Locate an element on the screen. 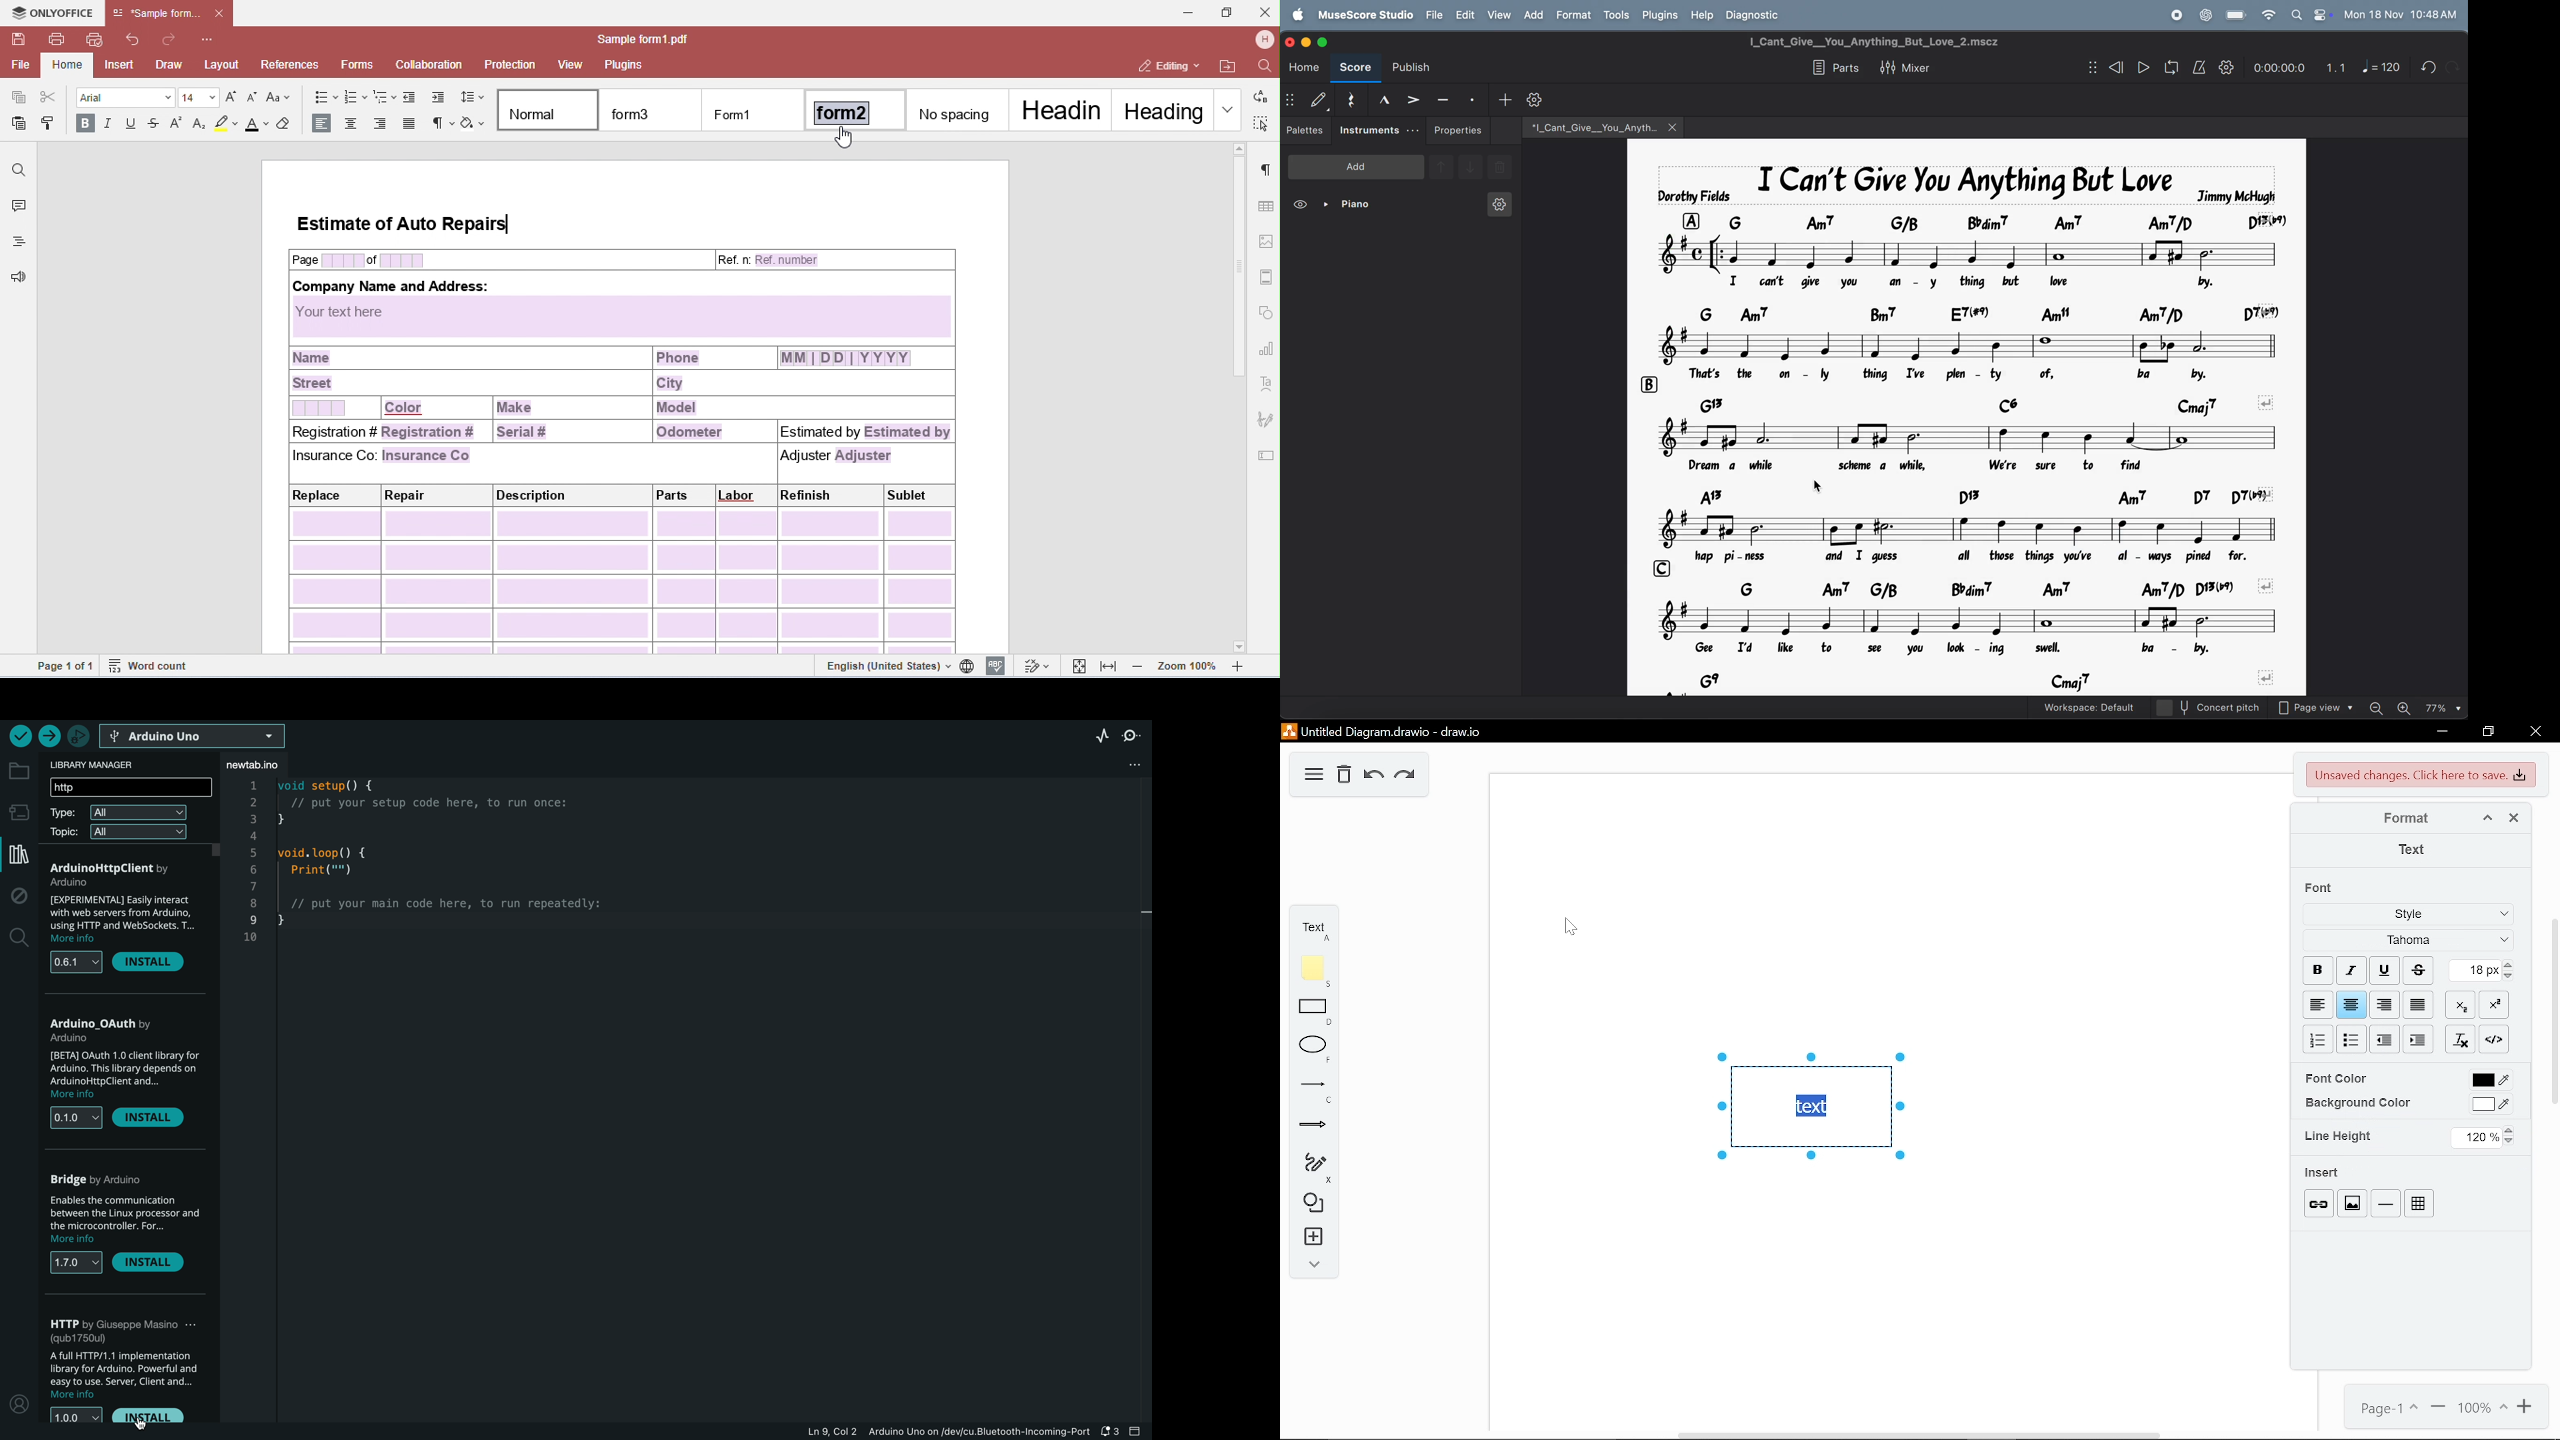 Image resolution: width=2576 pixels, height=1456 pixels. line is located at coordinates (2384, 1202).